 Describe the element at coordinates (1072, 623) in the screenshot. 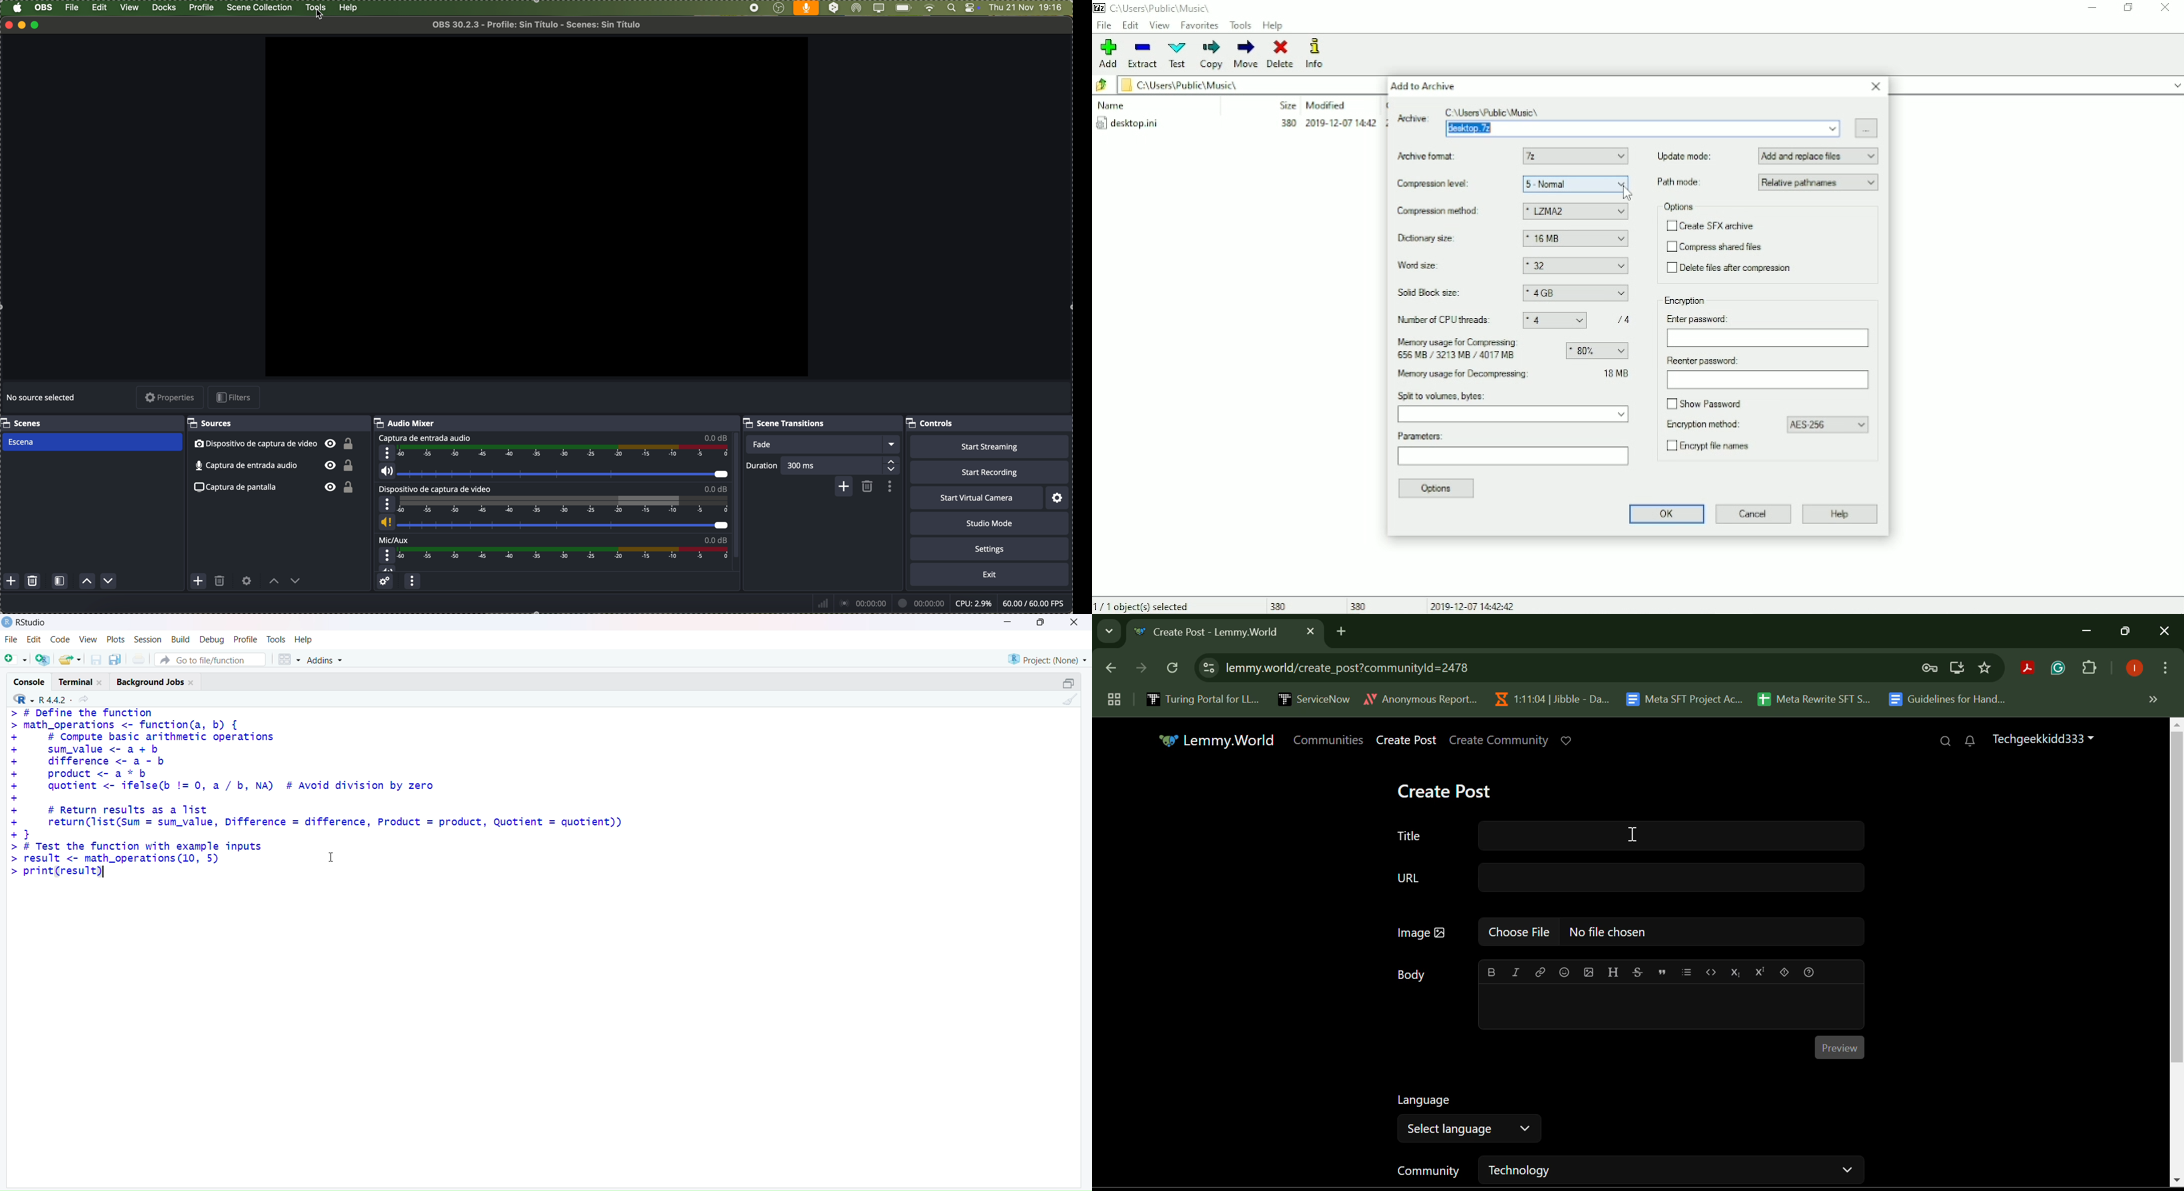

I see `Close` at that location.